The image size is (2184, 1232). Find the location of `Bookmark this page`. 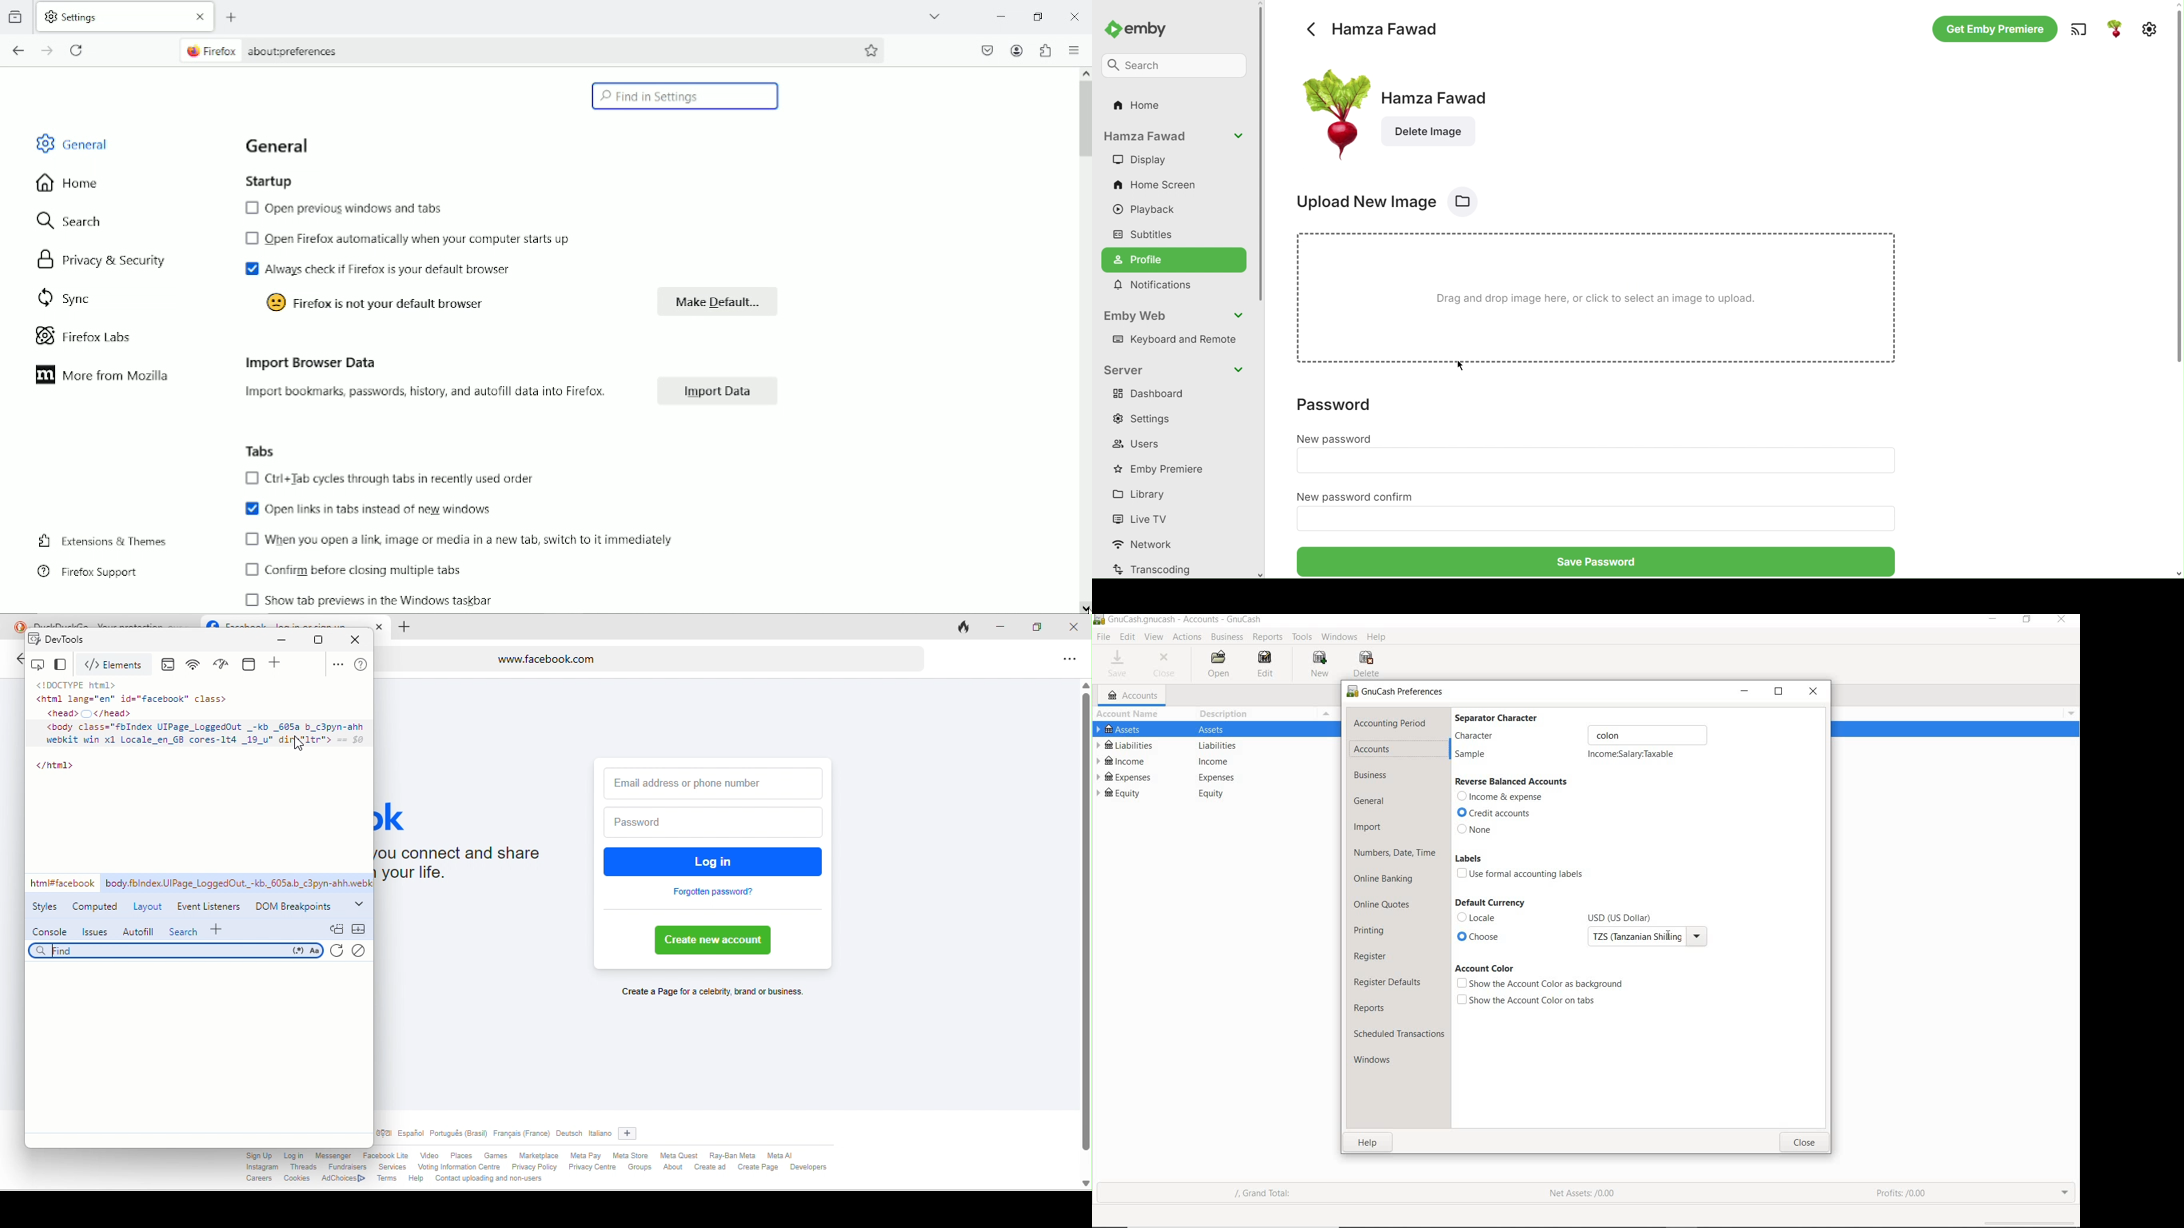

Bookmark this page is located at coordinates (872, 51).